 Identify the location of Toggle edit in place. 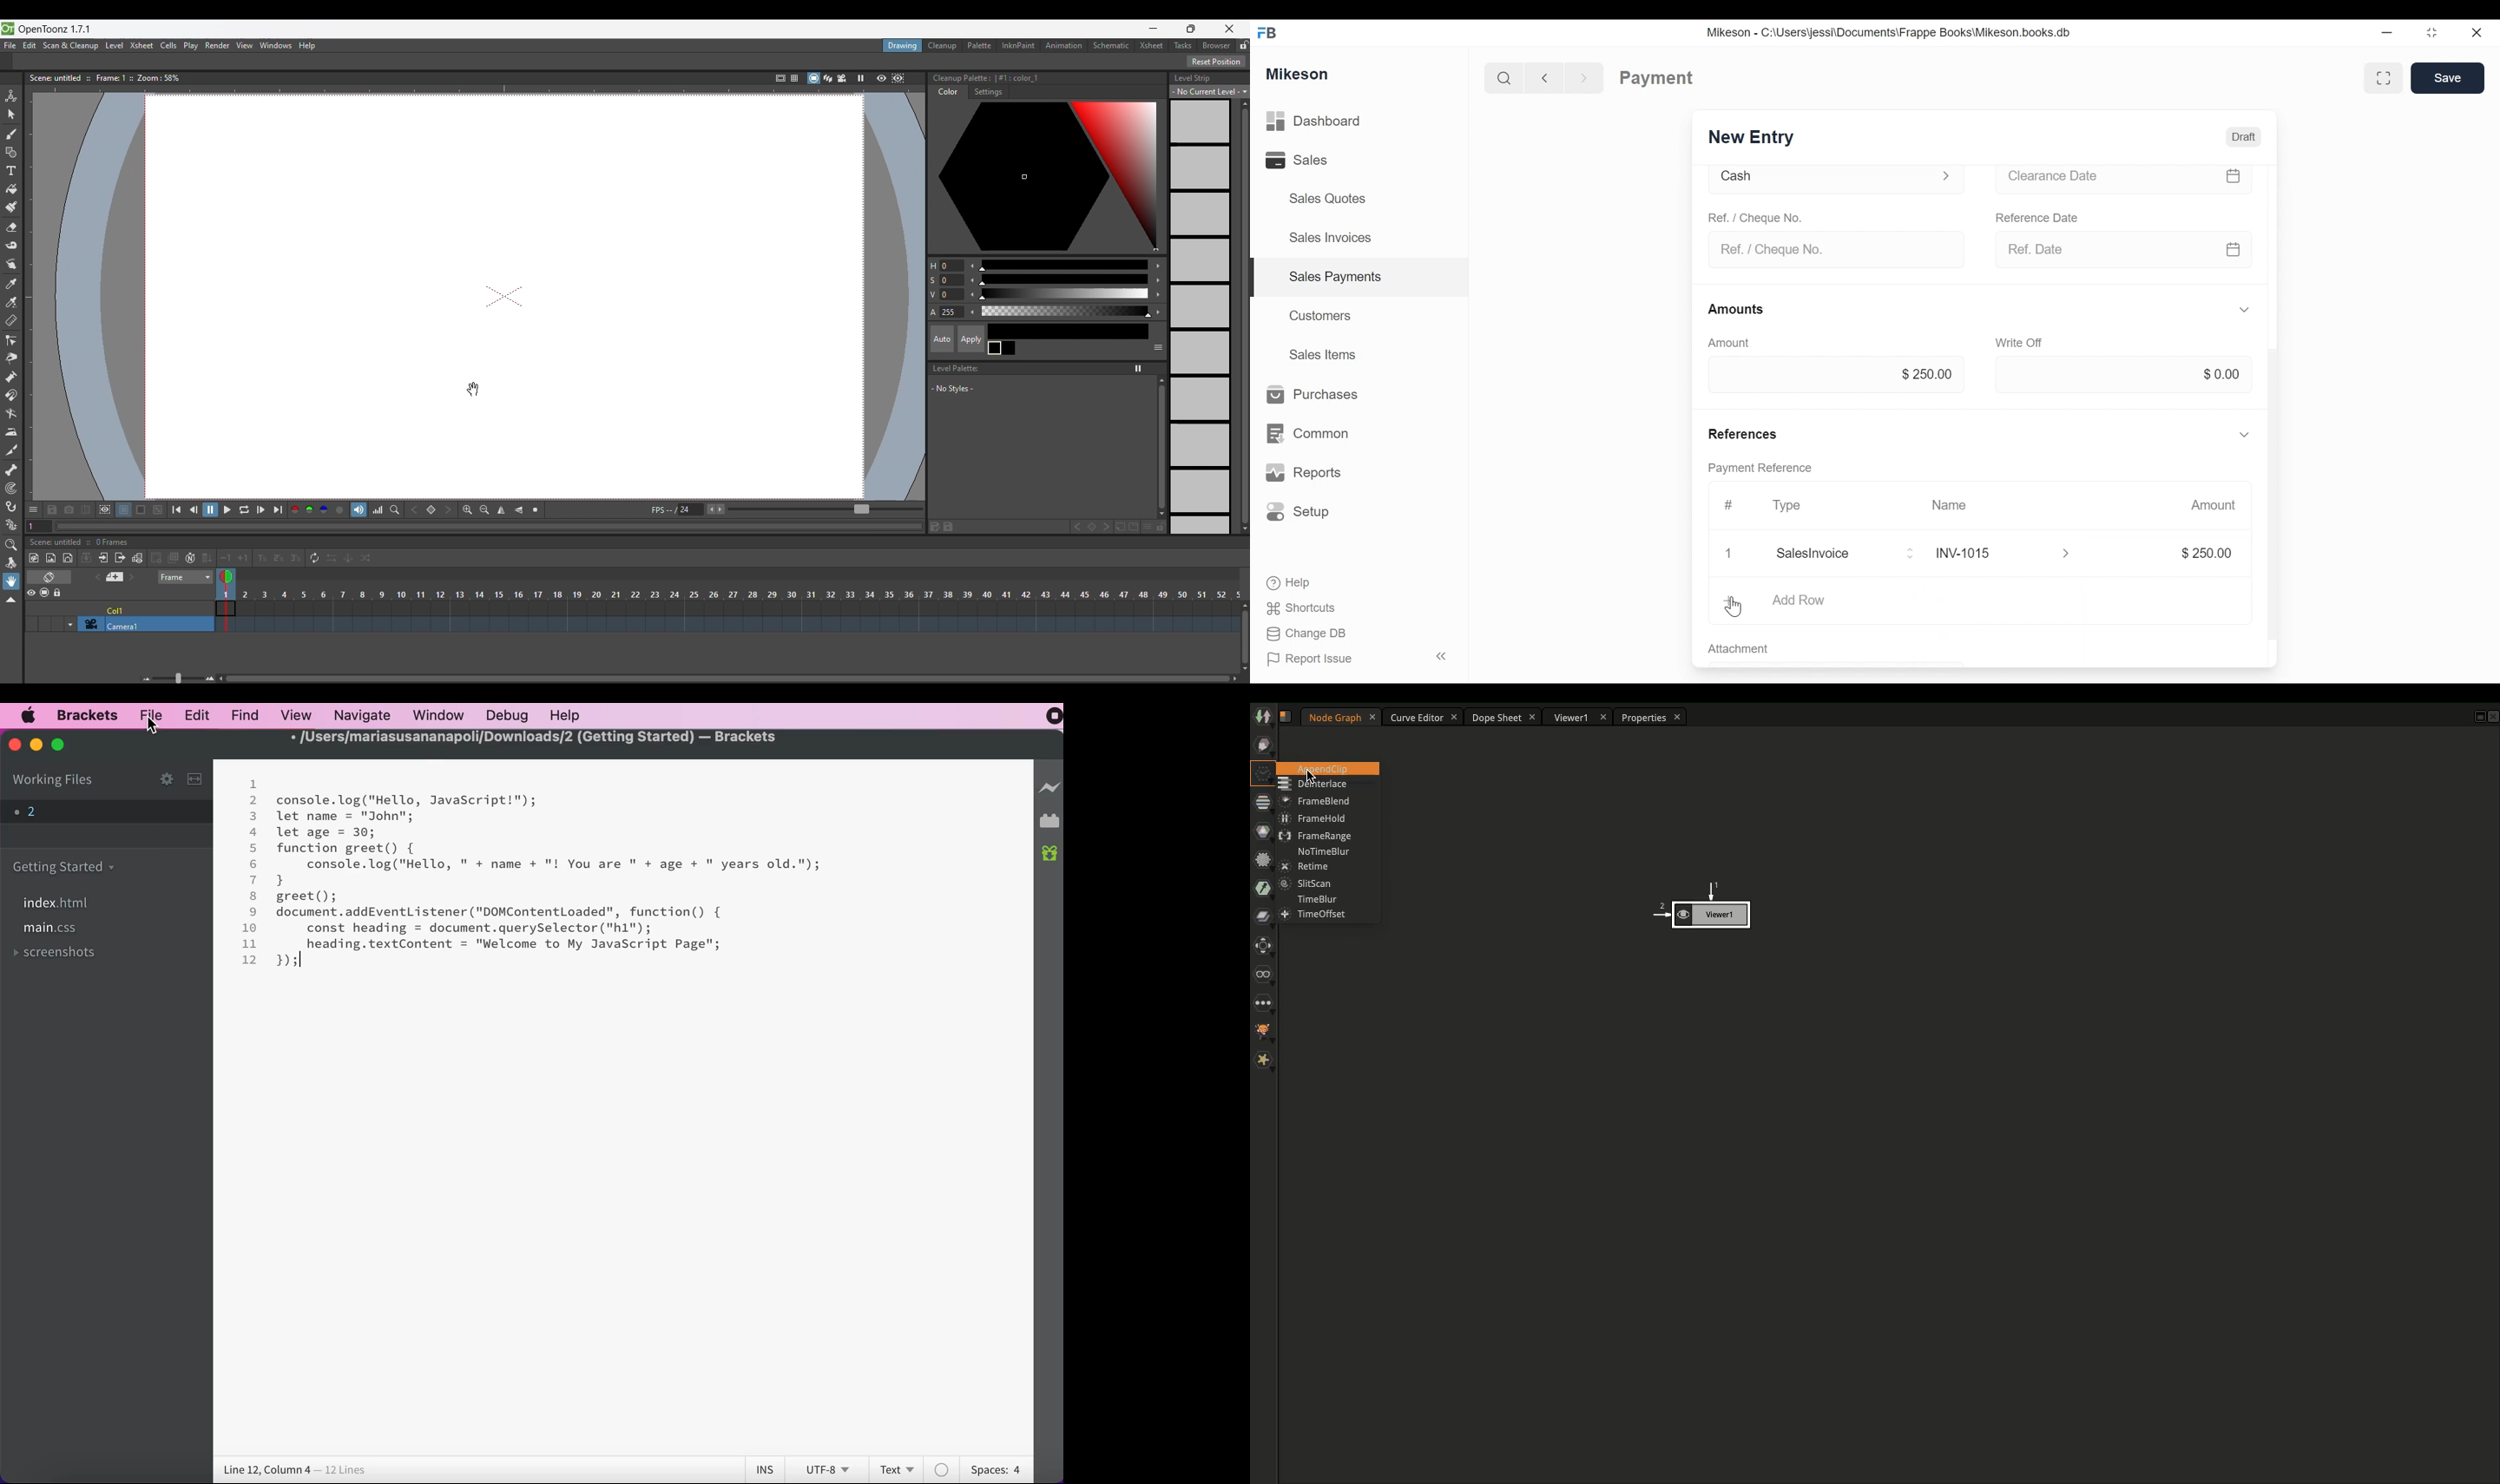
(137, 558).